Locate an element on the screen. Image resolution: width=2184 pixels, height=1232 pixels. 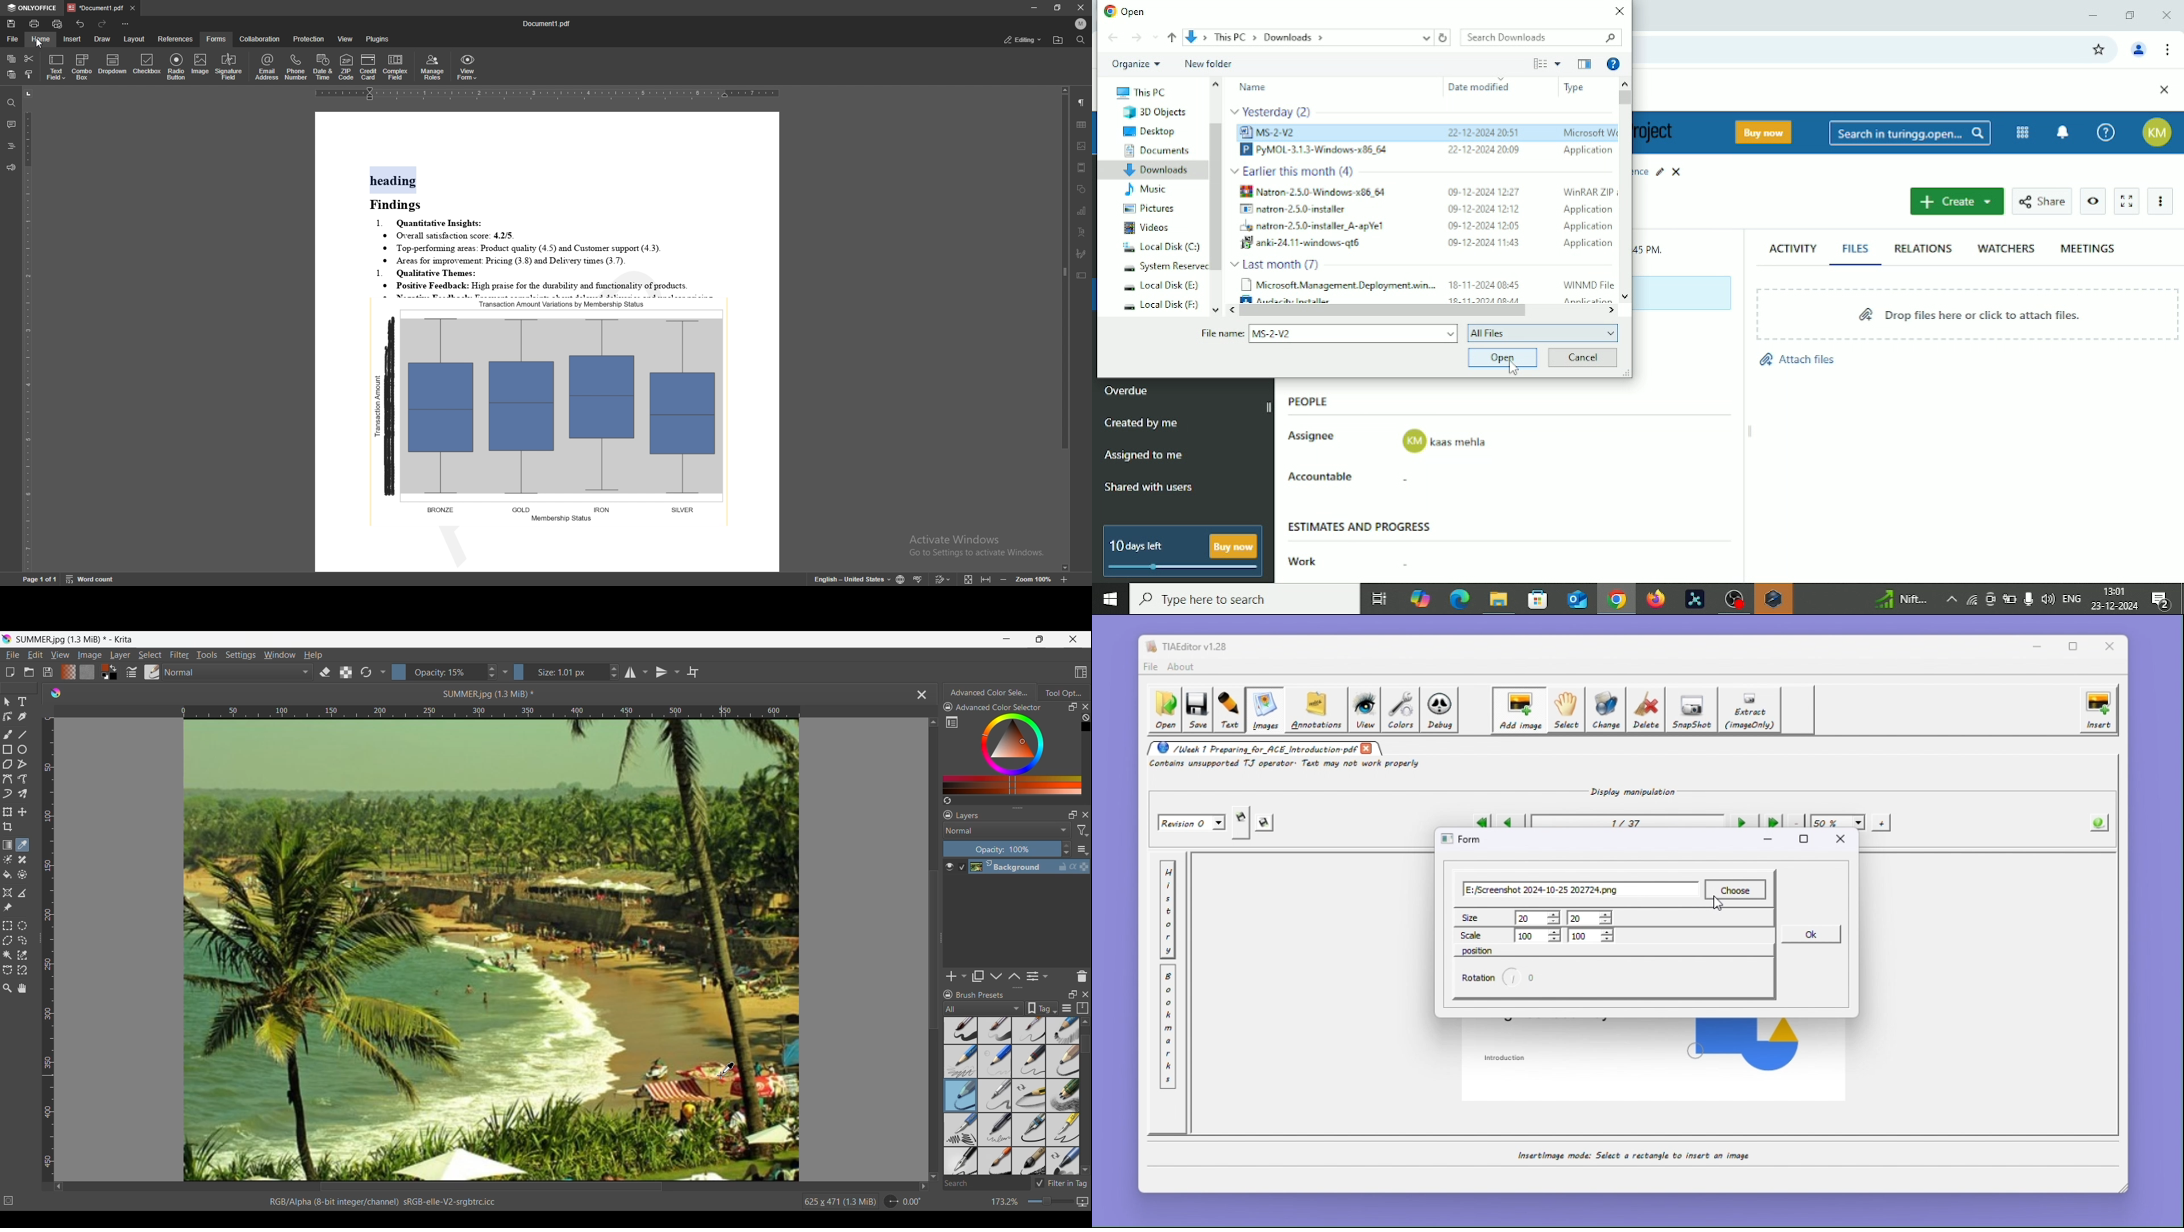
® Overall satisfaction score: 4.2/5. is located at coordinates (450, 236).